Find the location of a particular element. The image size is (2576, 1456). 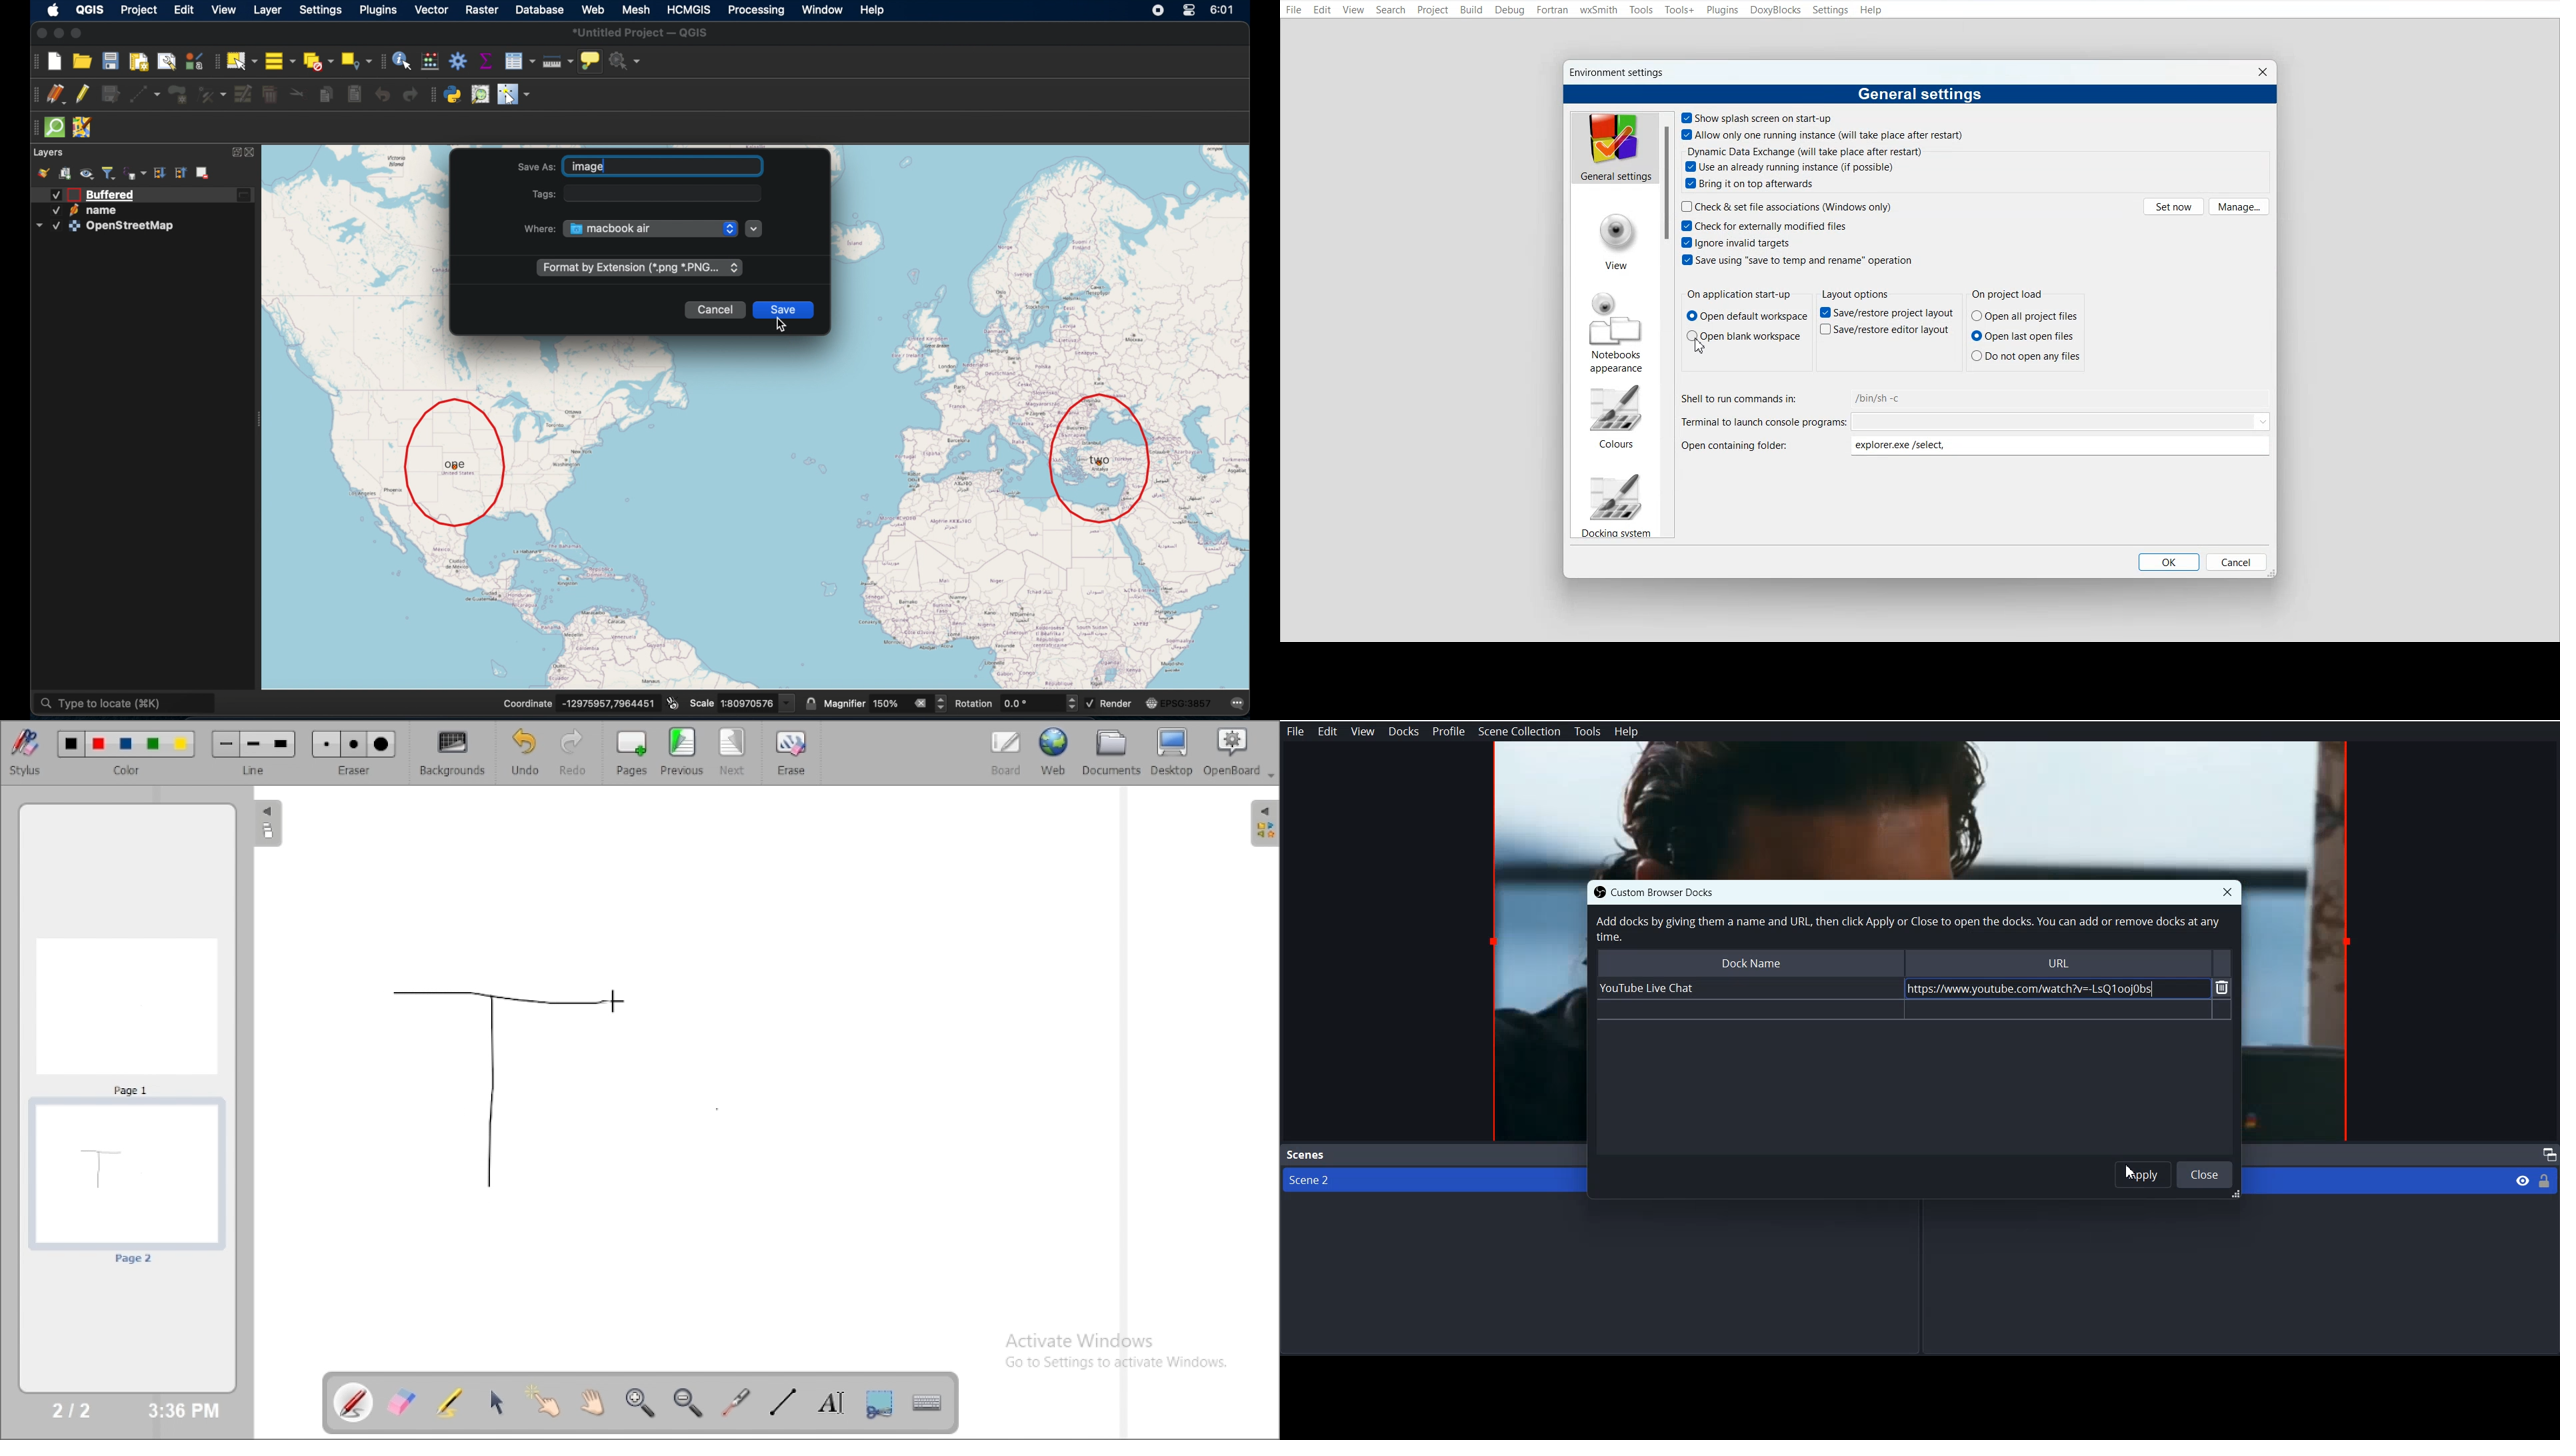

Tools is located at coordinates (1642, 10).